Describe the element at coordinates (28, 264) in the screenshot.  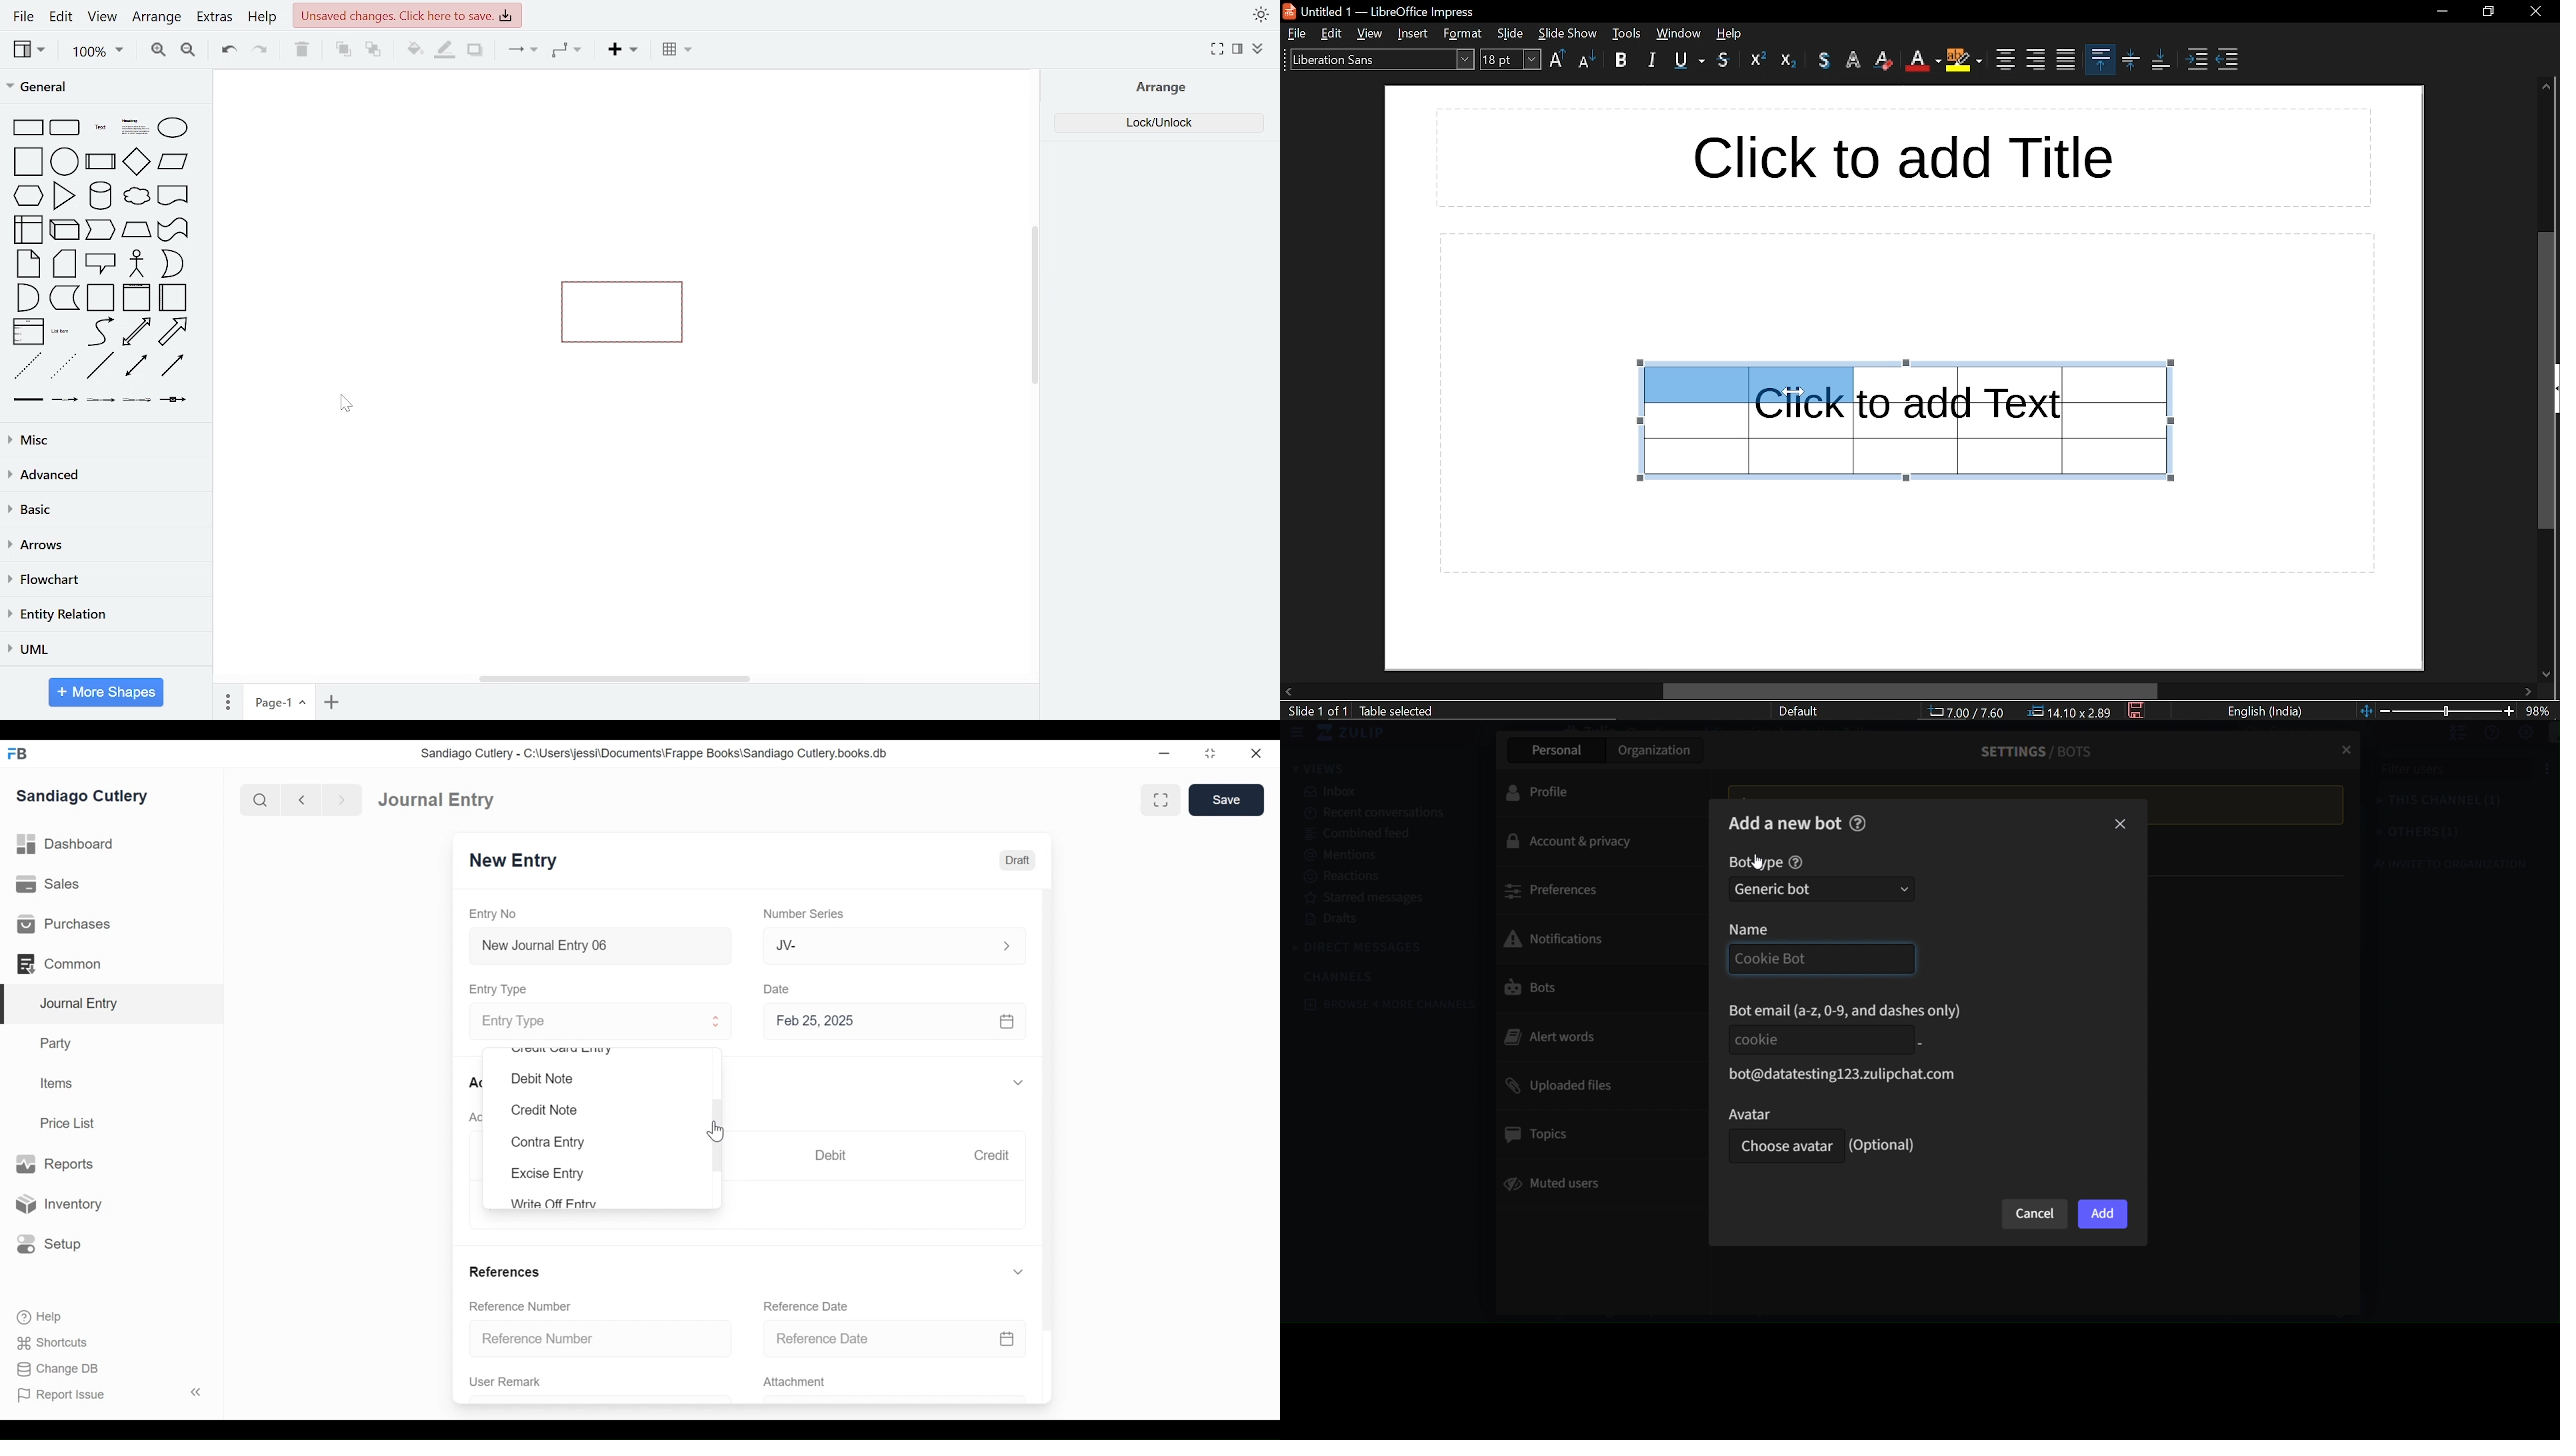
I see `note` at that location.